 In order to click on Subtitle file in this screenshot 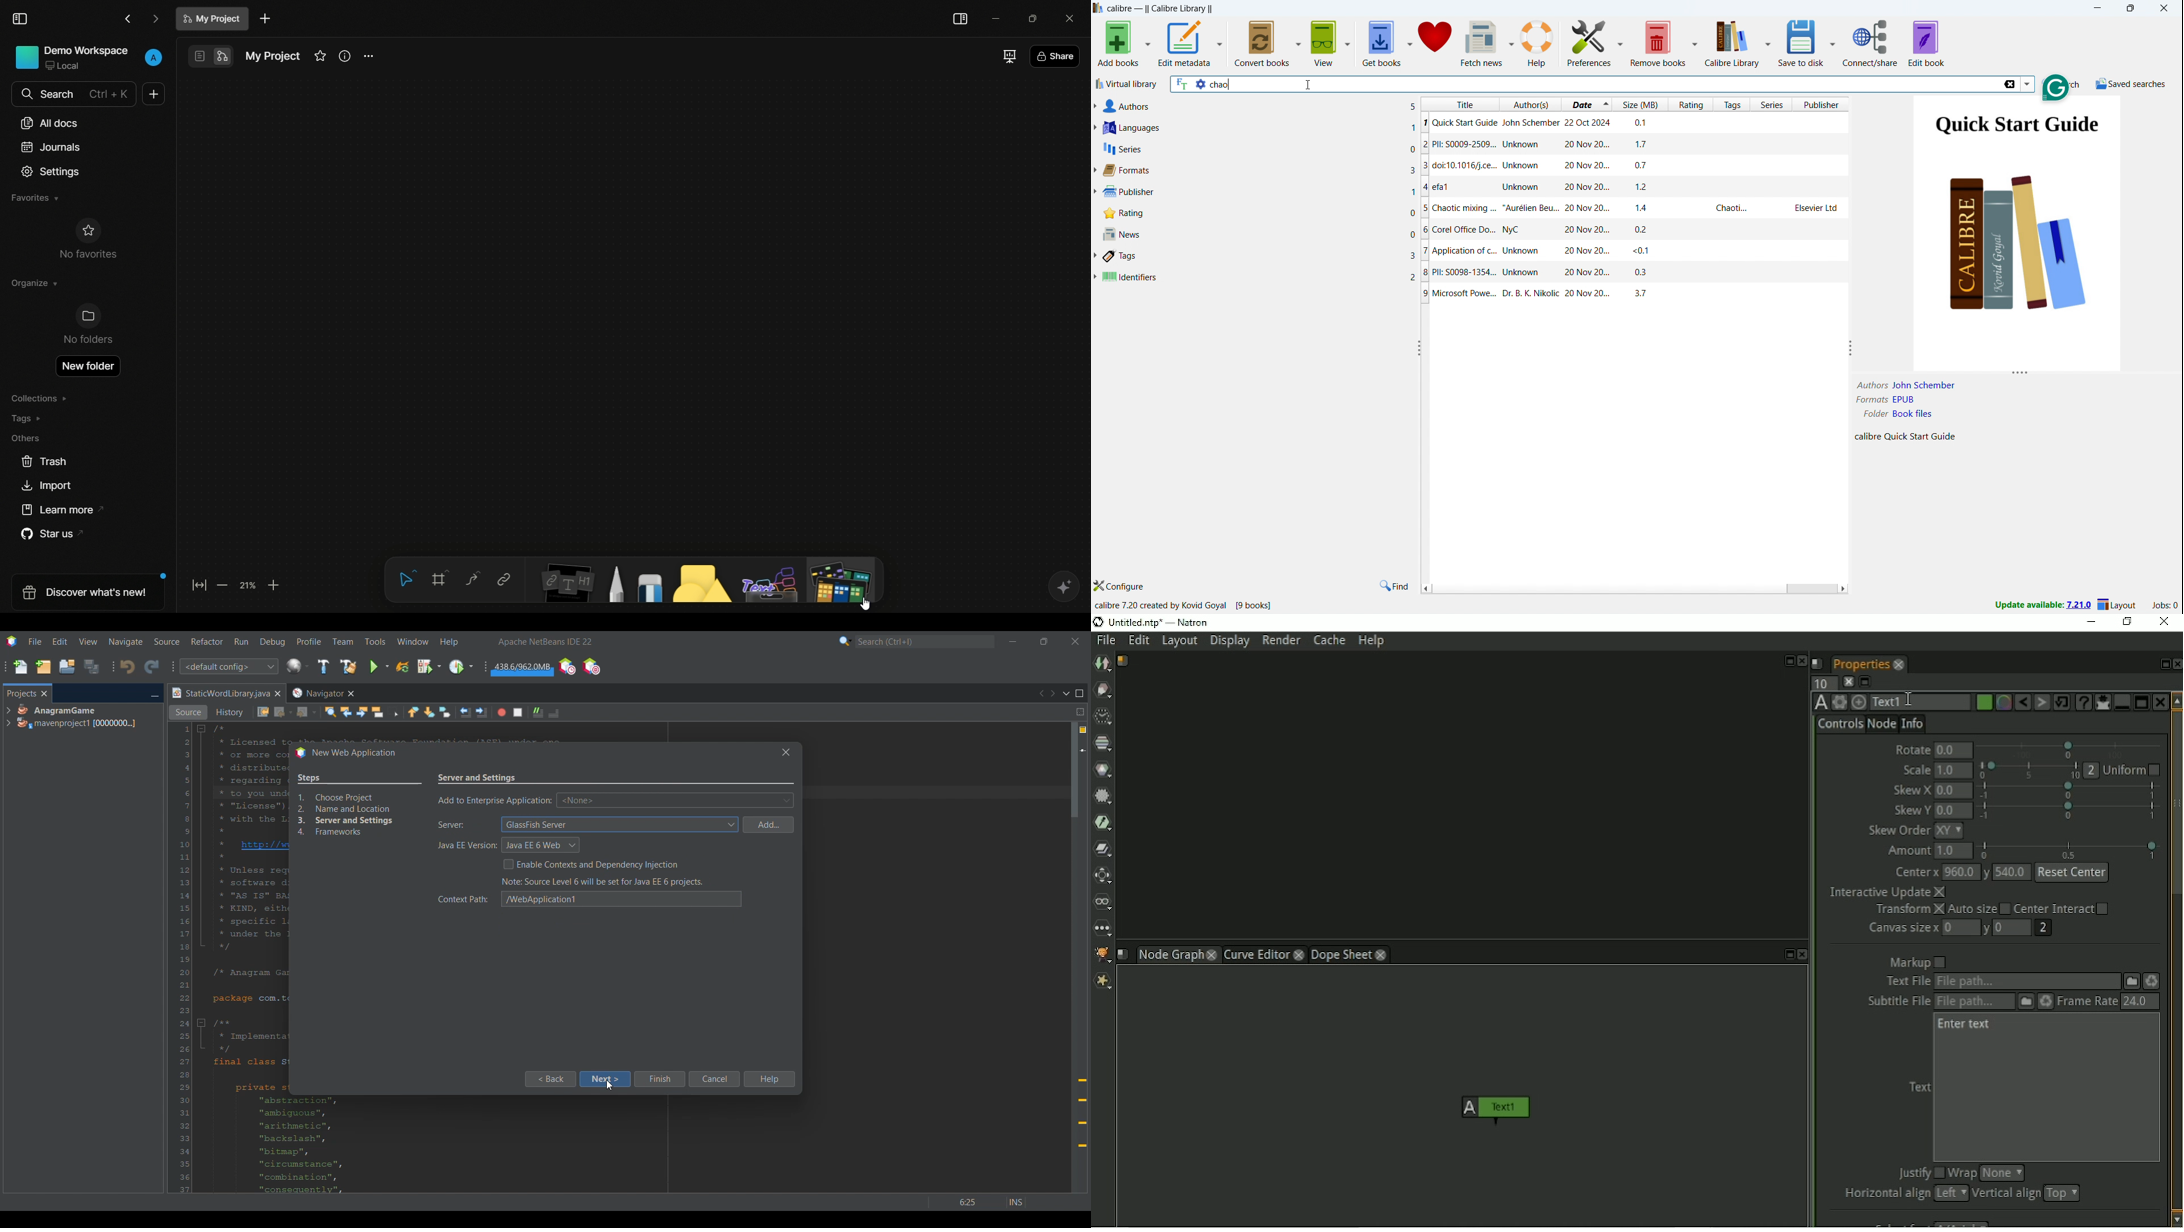, I will do `click(1894, 1002)`.